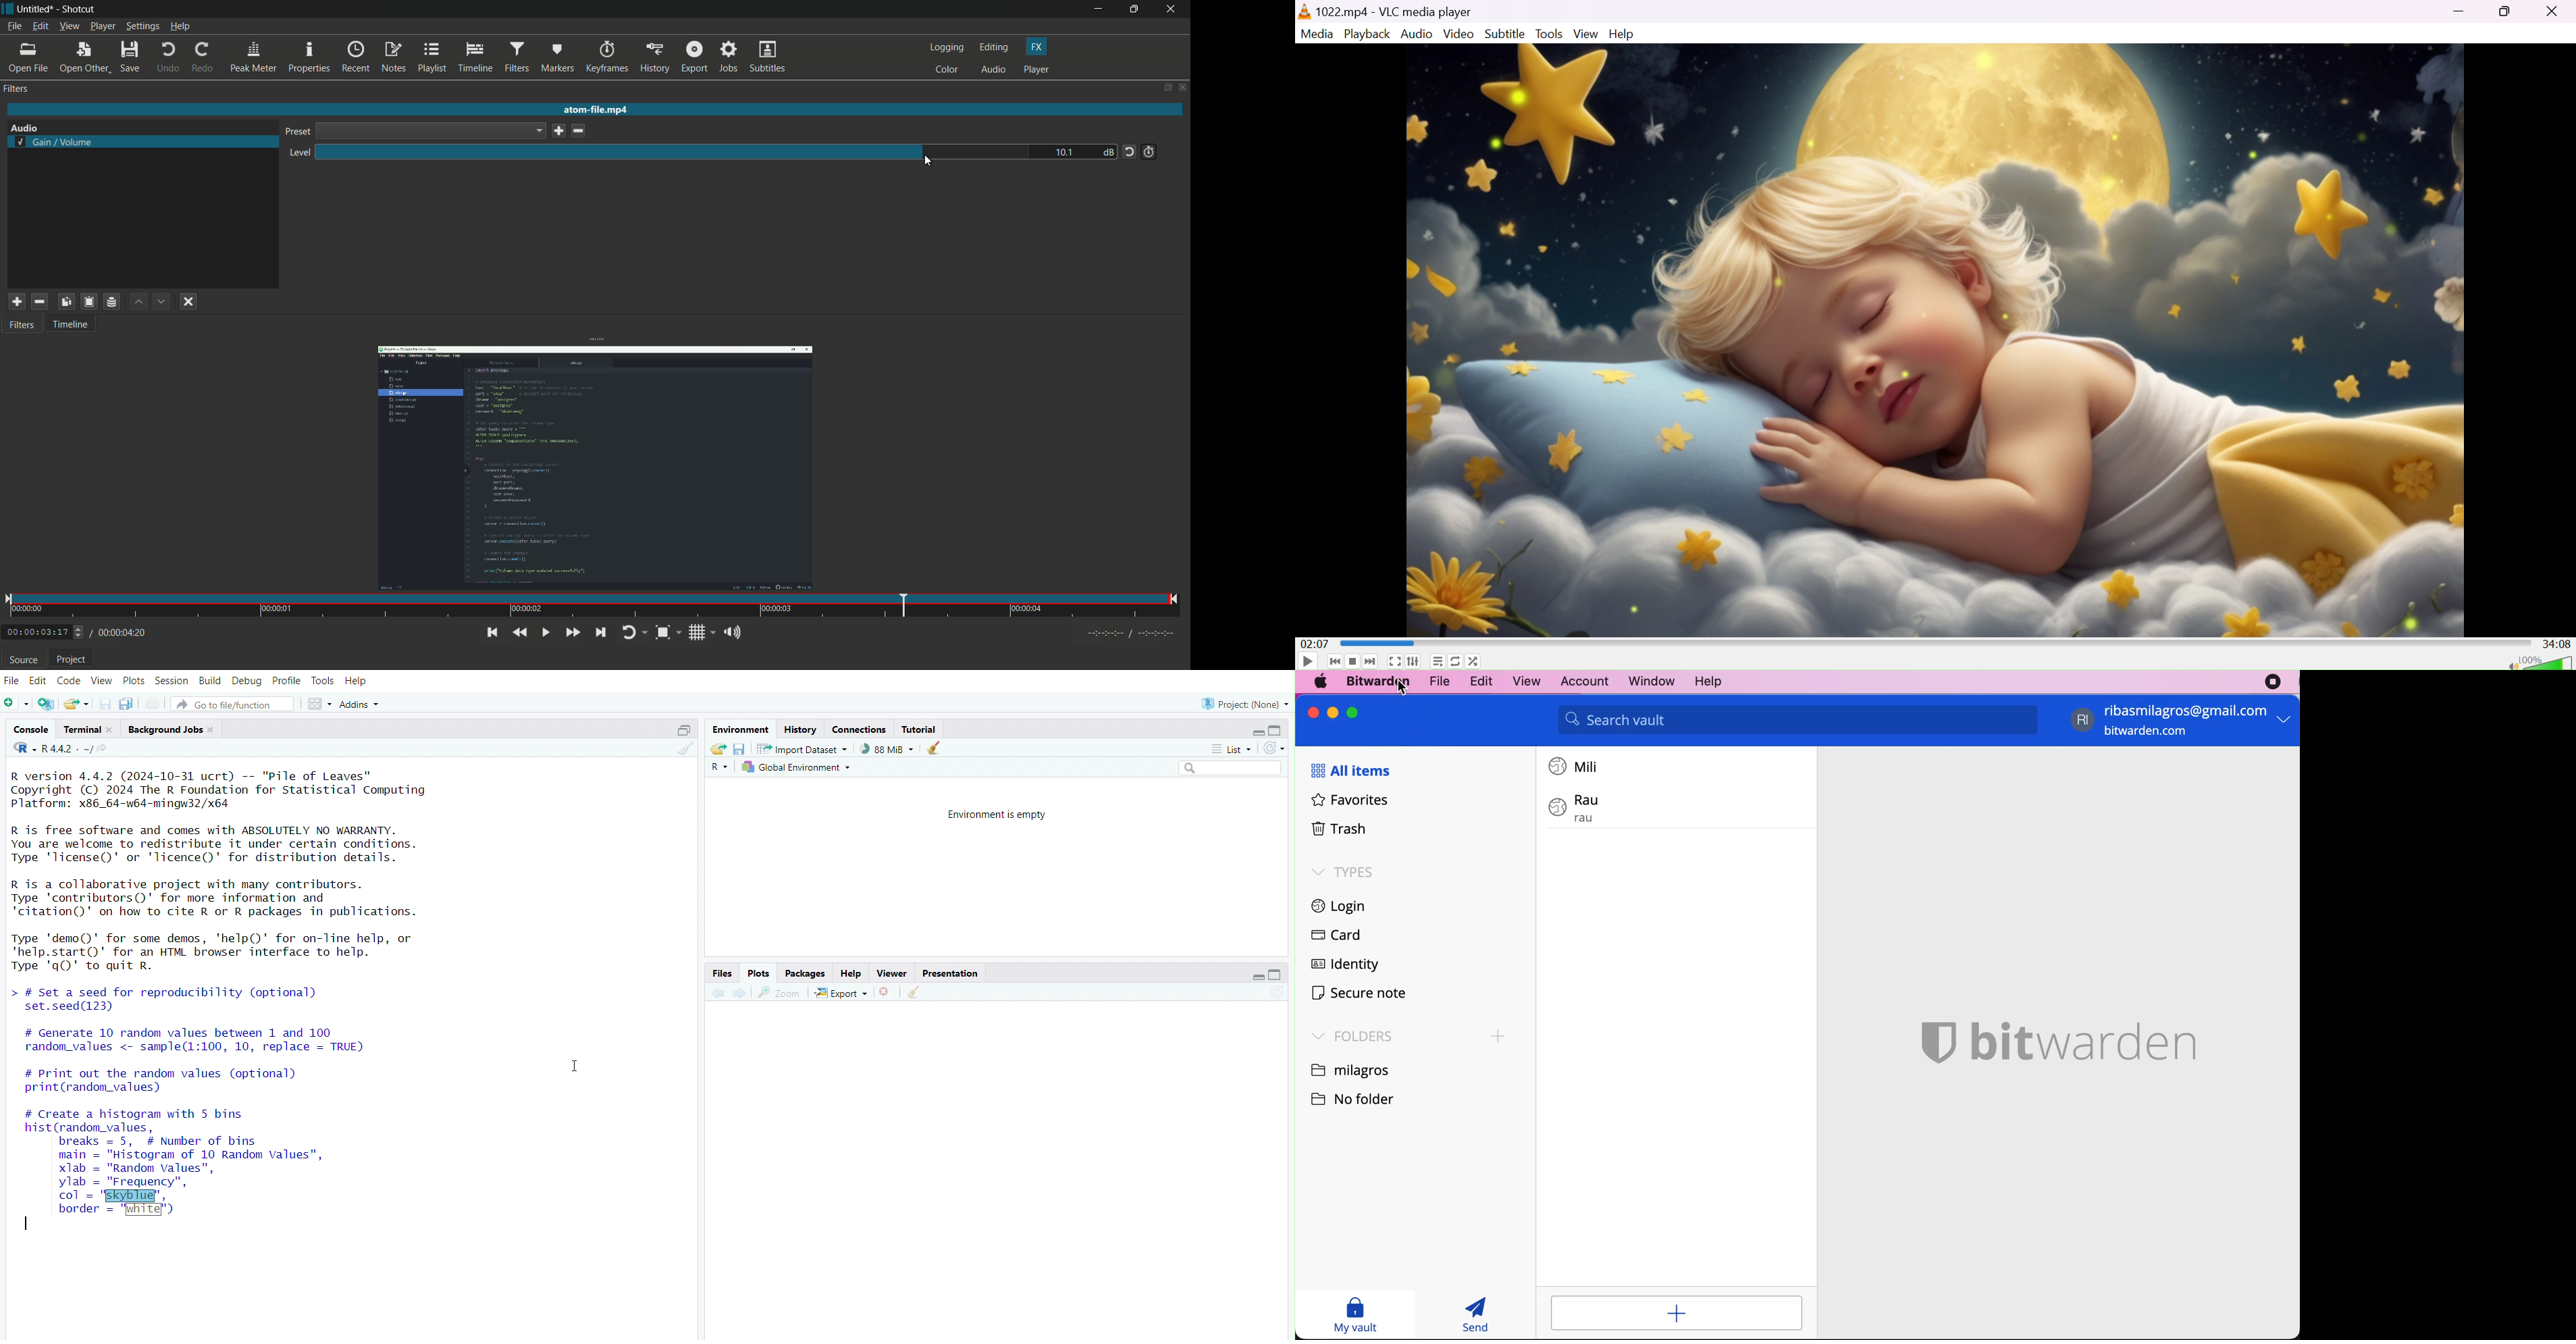 The height and width of the screenshot is (1344, 2576). I want to click on clear objects from the workspace, so click(935, 748).